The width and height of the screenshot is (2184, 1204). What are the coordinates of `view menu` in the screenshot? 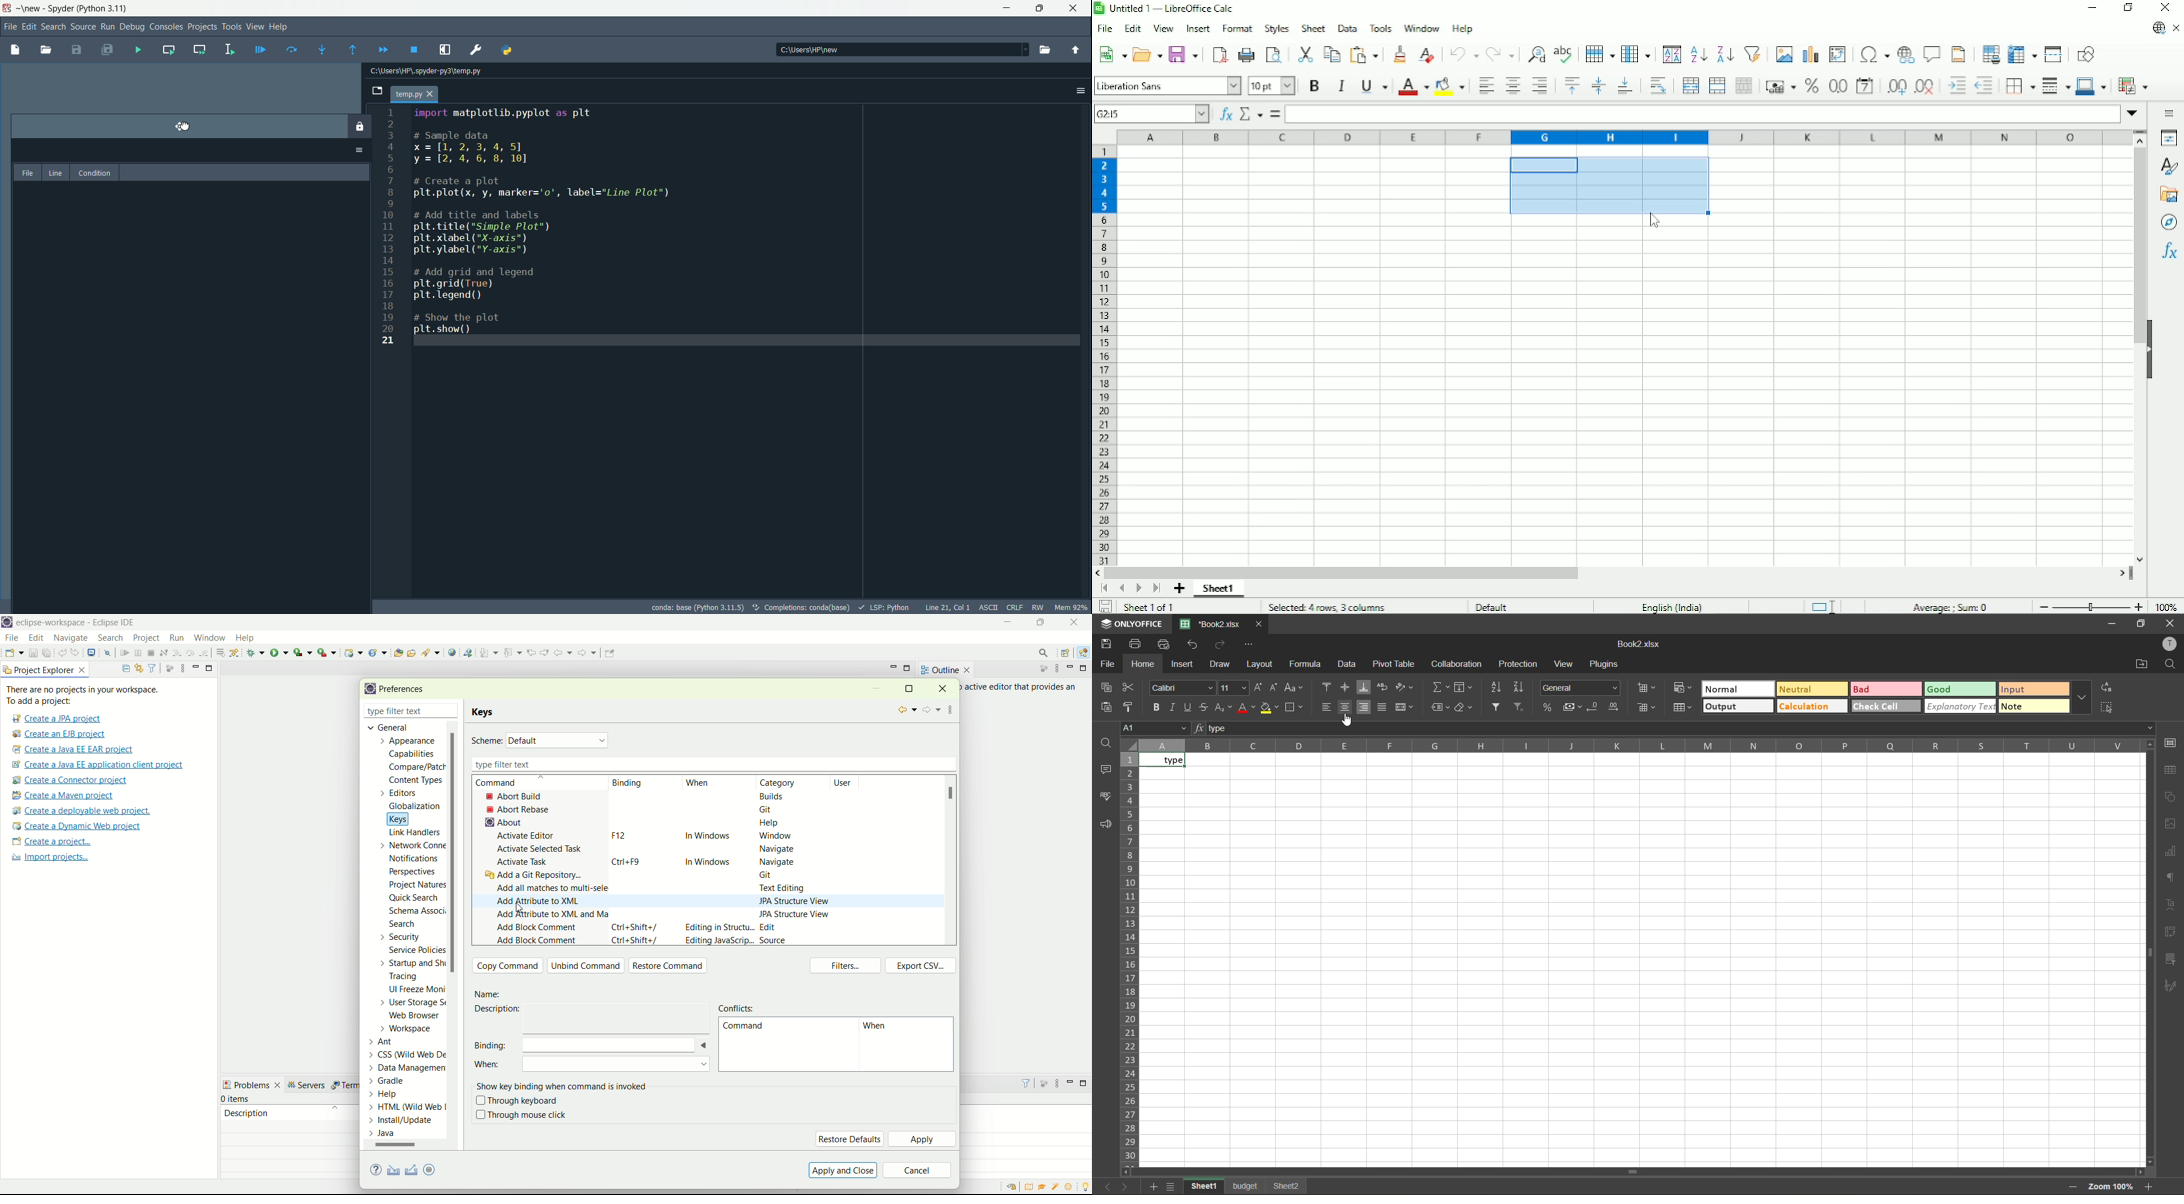 It's located at (255, 26).